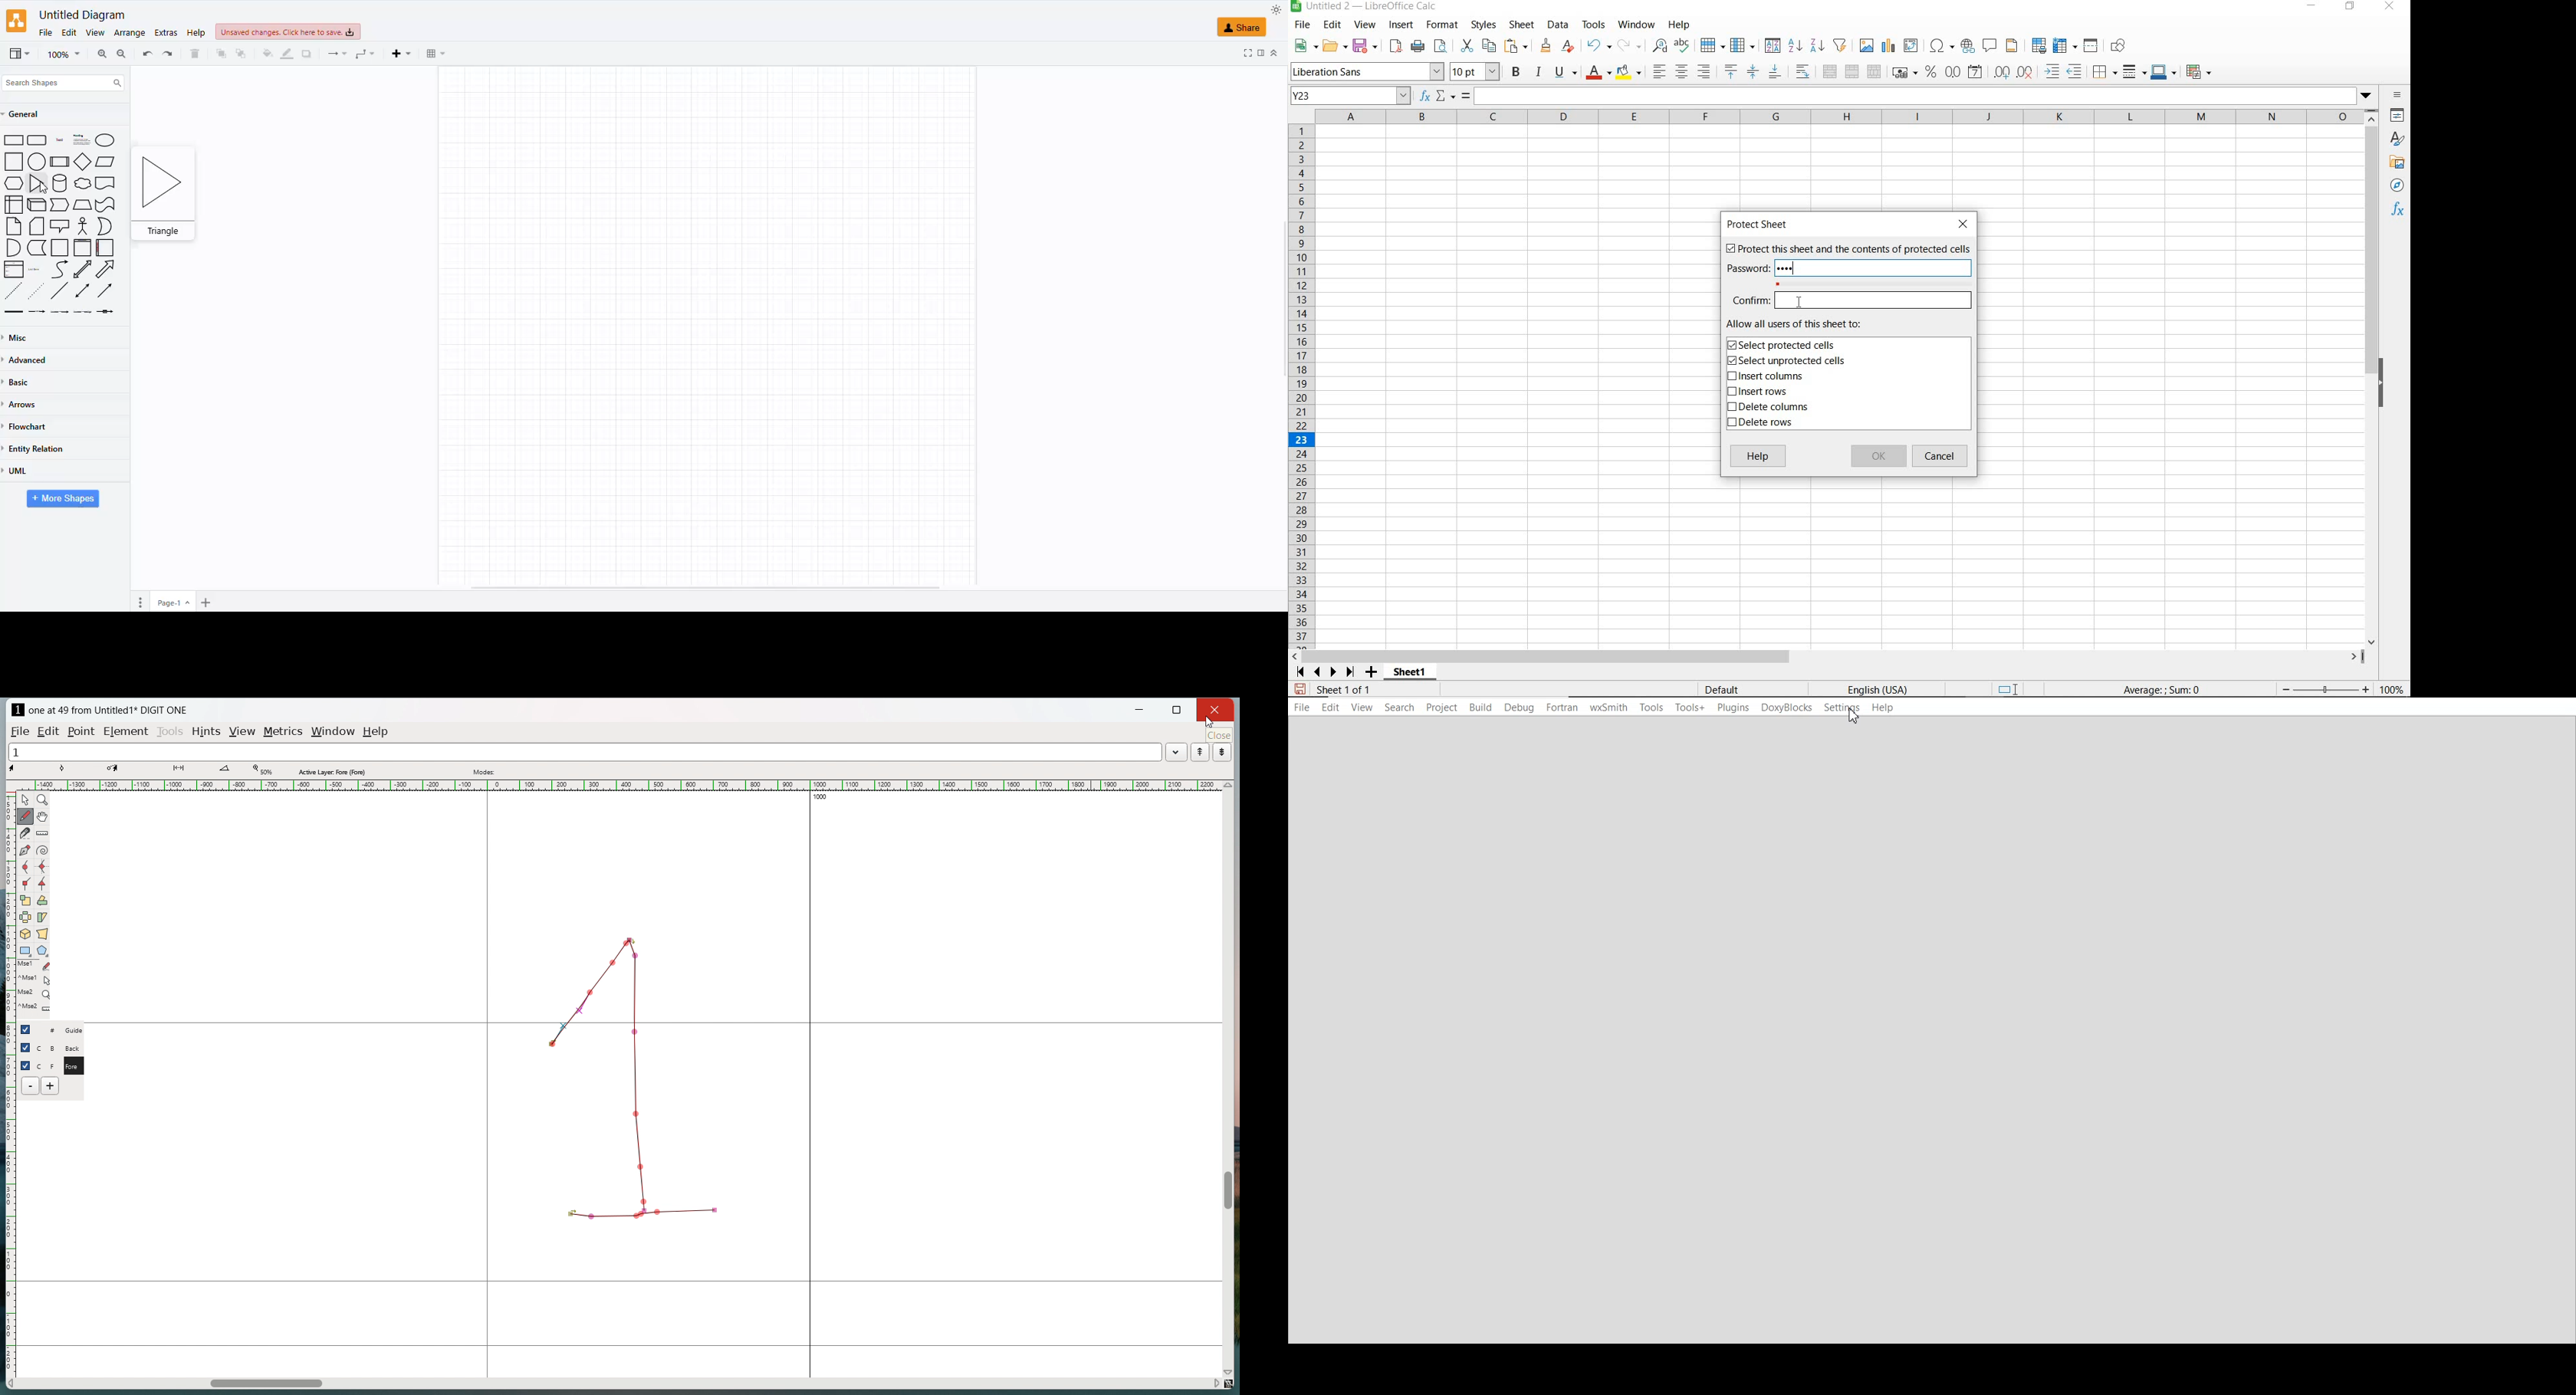  I want to click on shape, so click(1241, 27).